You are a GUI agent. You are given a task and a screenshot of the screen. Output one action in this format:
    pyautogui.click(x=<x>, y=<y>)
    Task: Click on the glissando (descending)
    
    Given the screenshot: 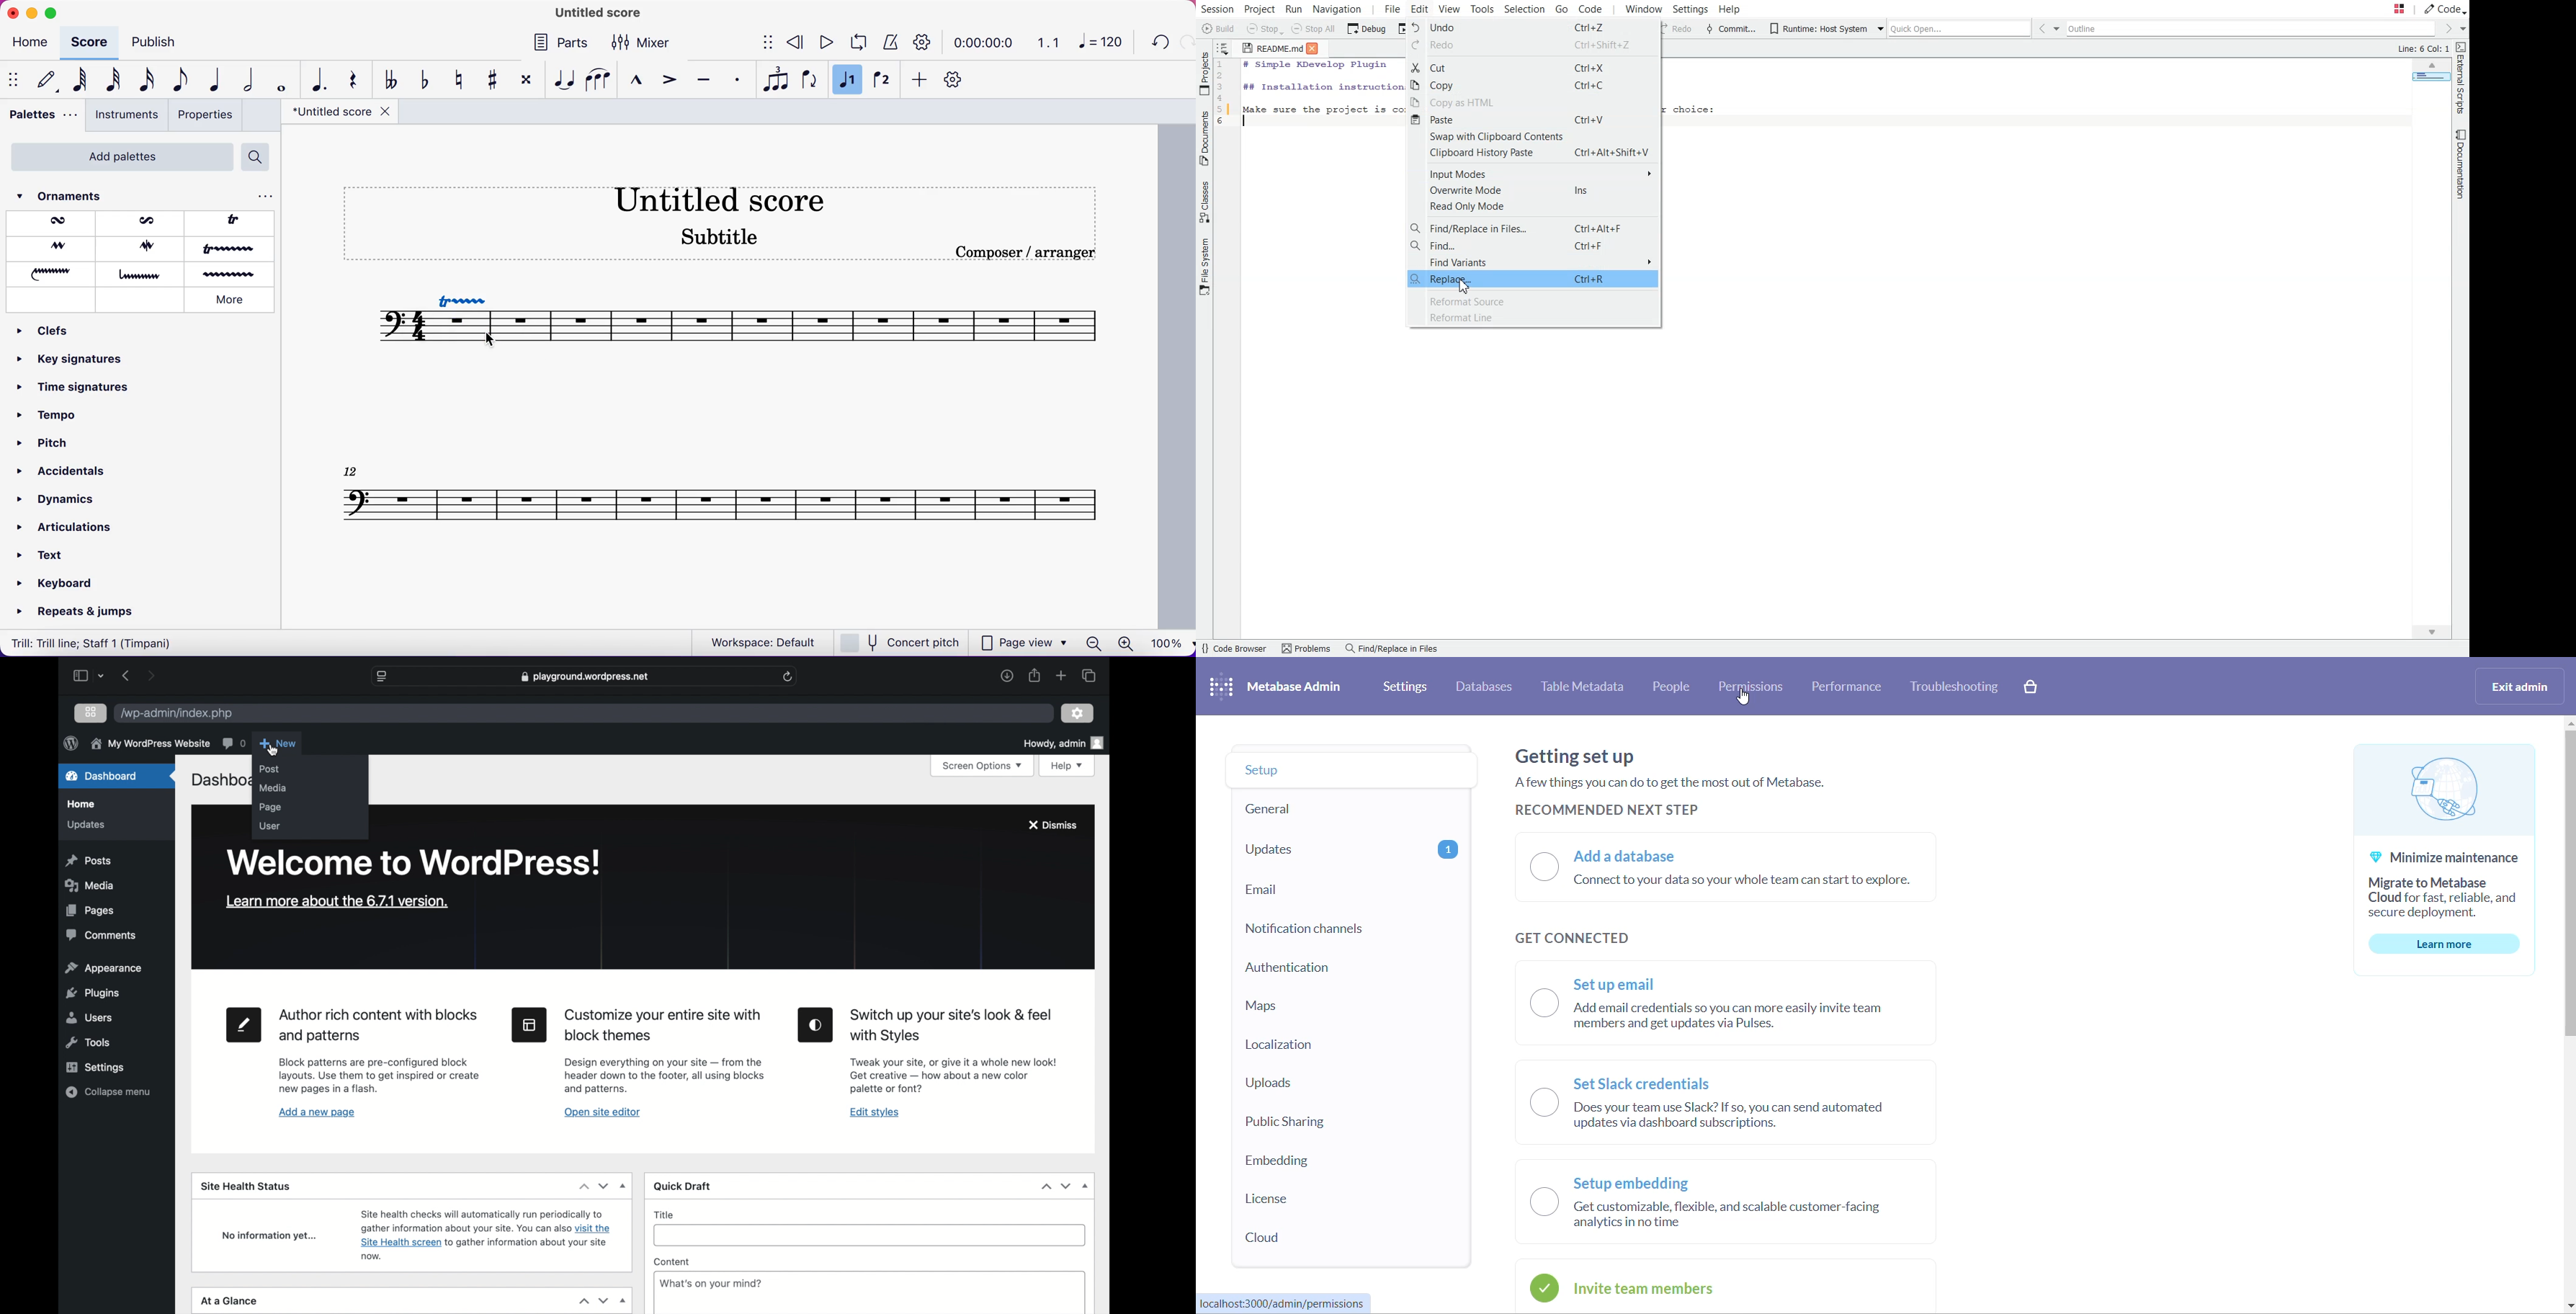 What is the action you would take?
    pyautogui.click(x=142, y=274)
    